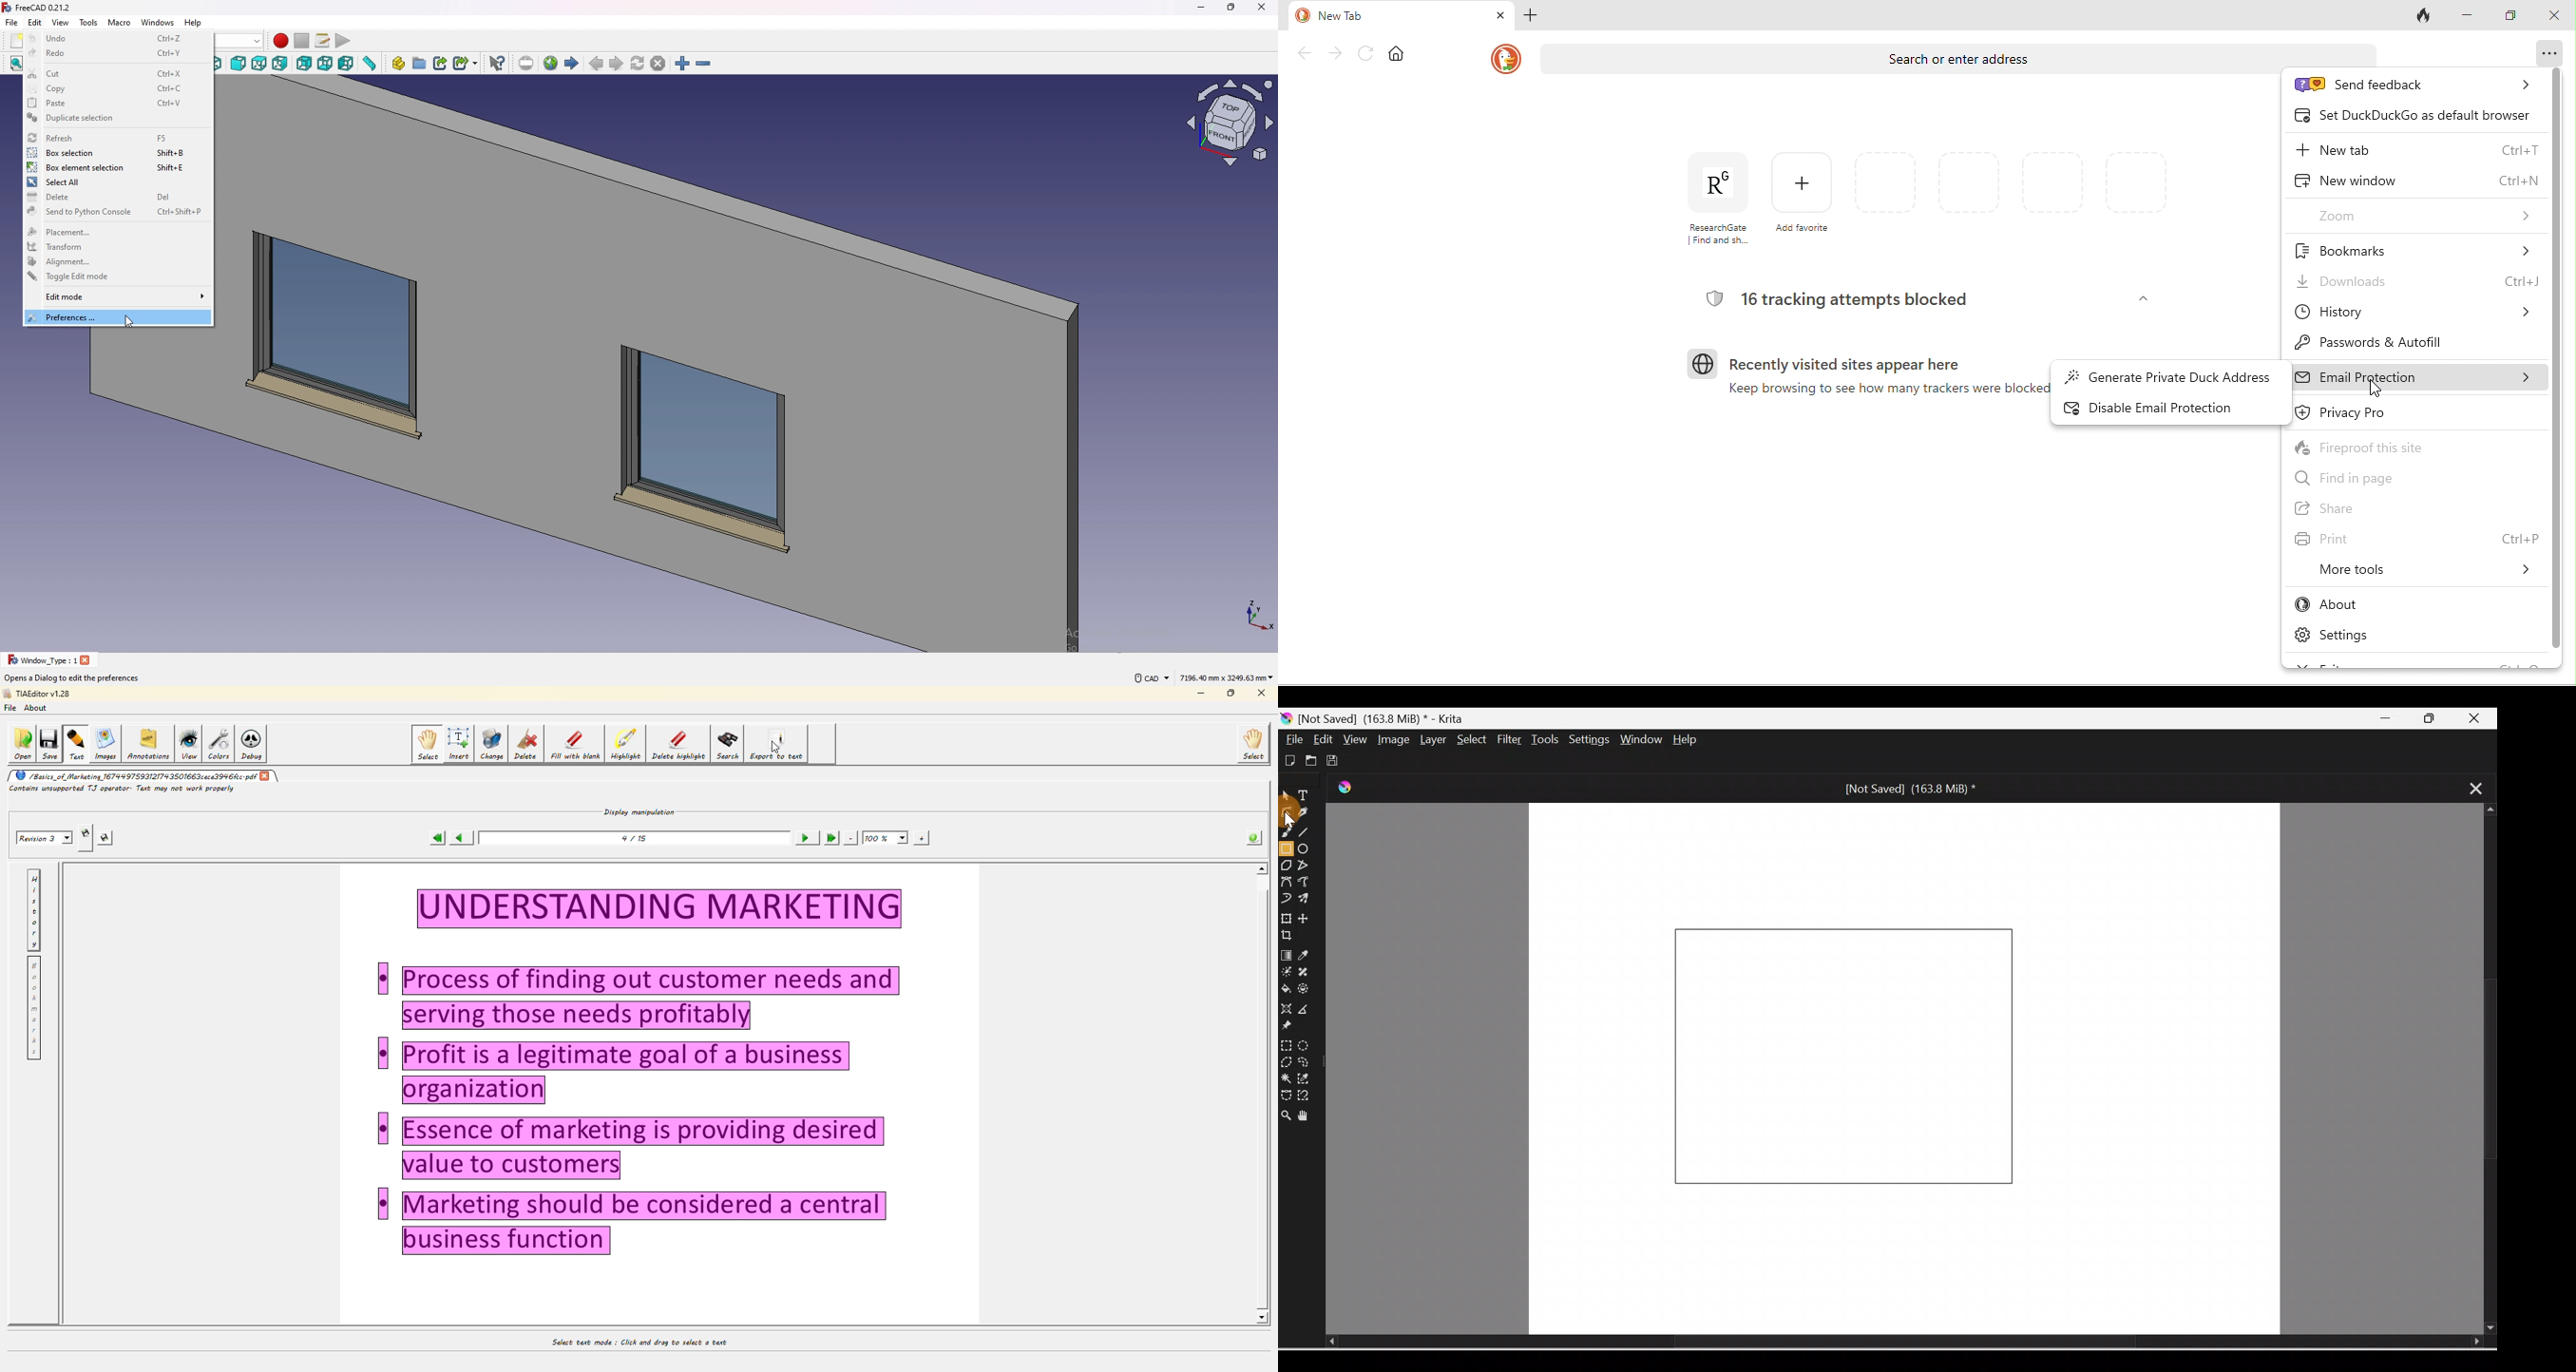  I want to click on CAD, so click(1150, 676).